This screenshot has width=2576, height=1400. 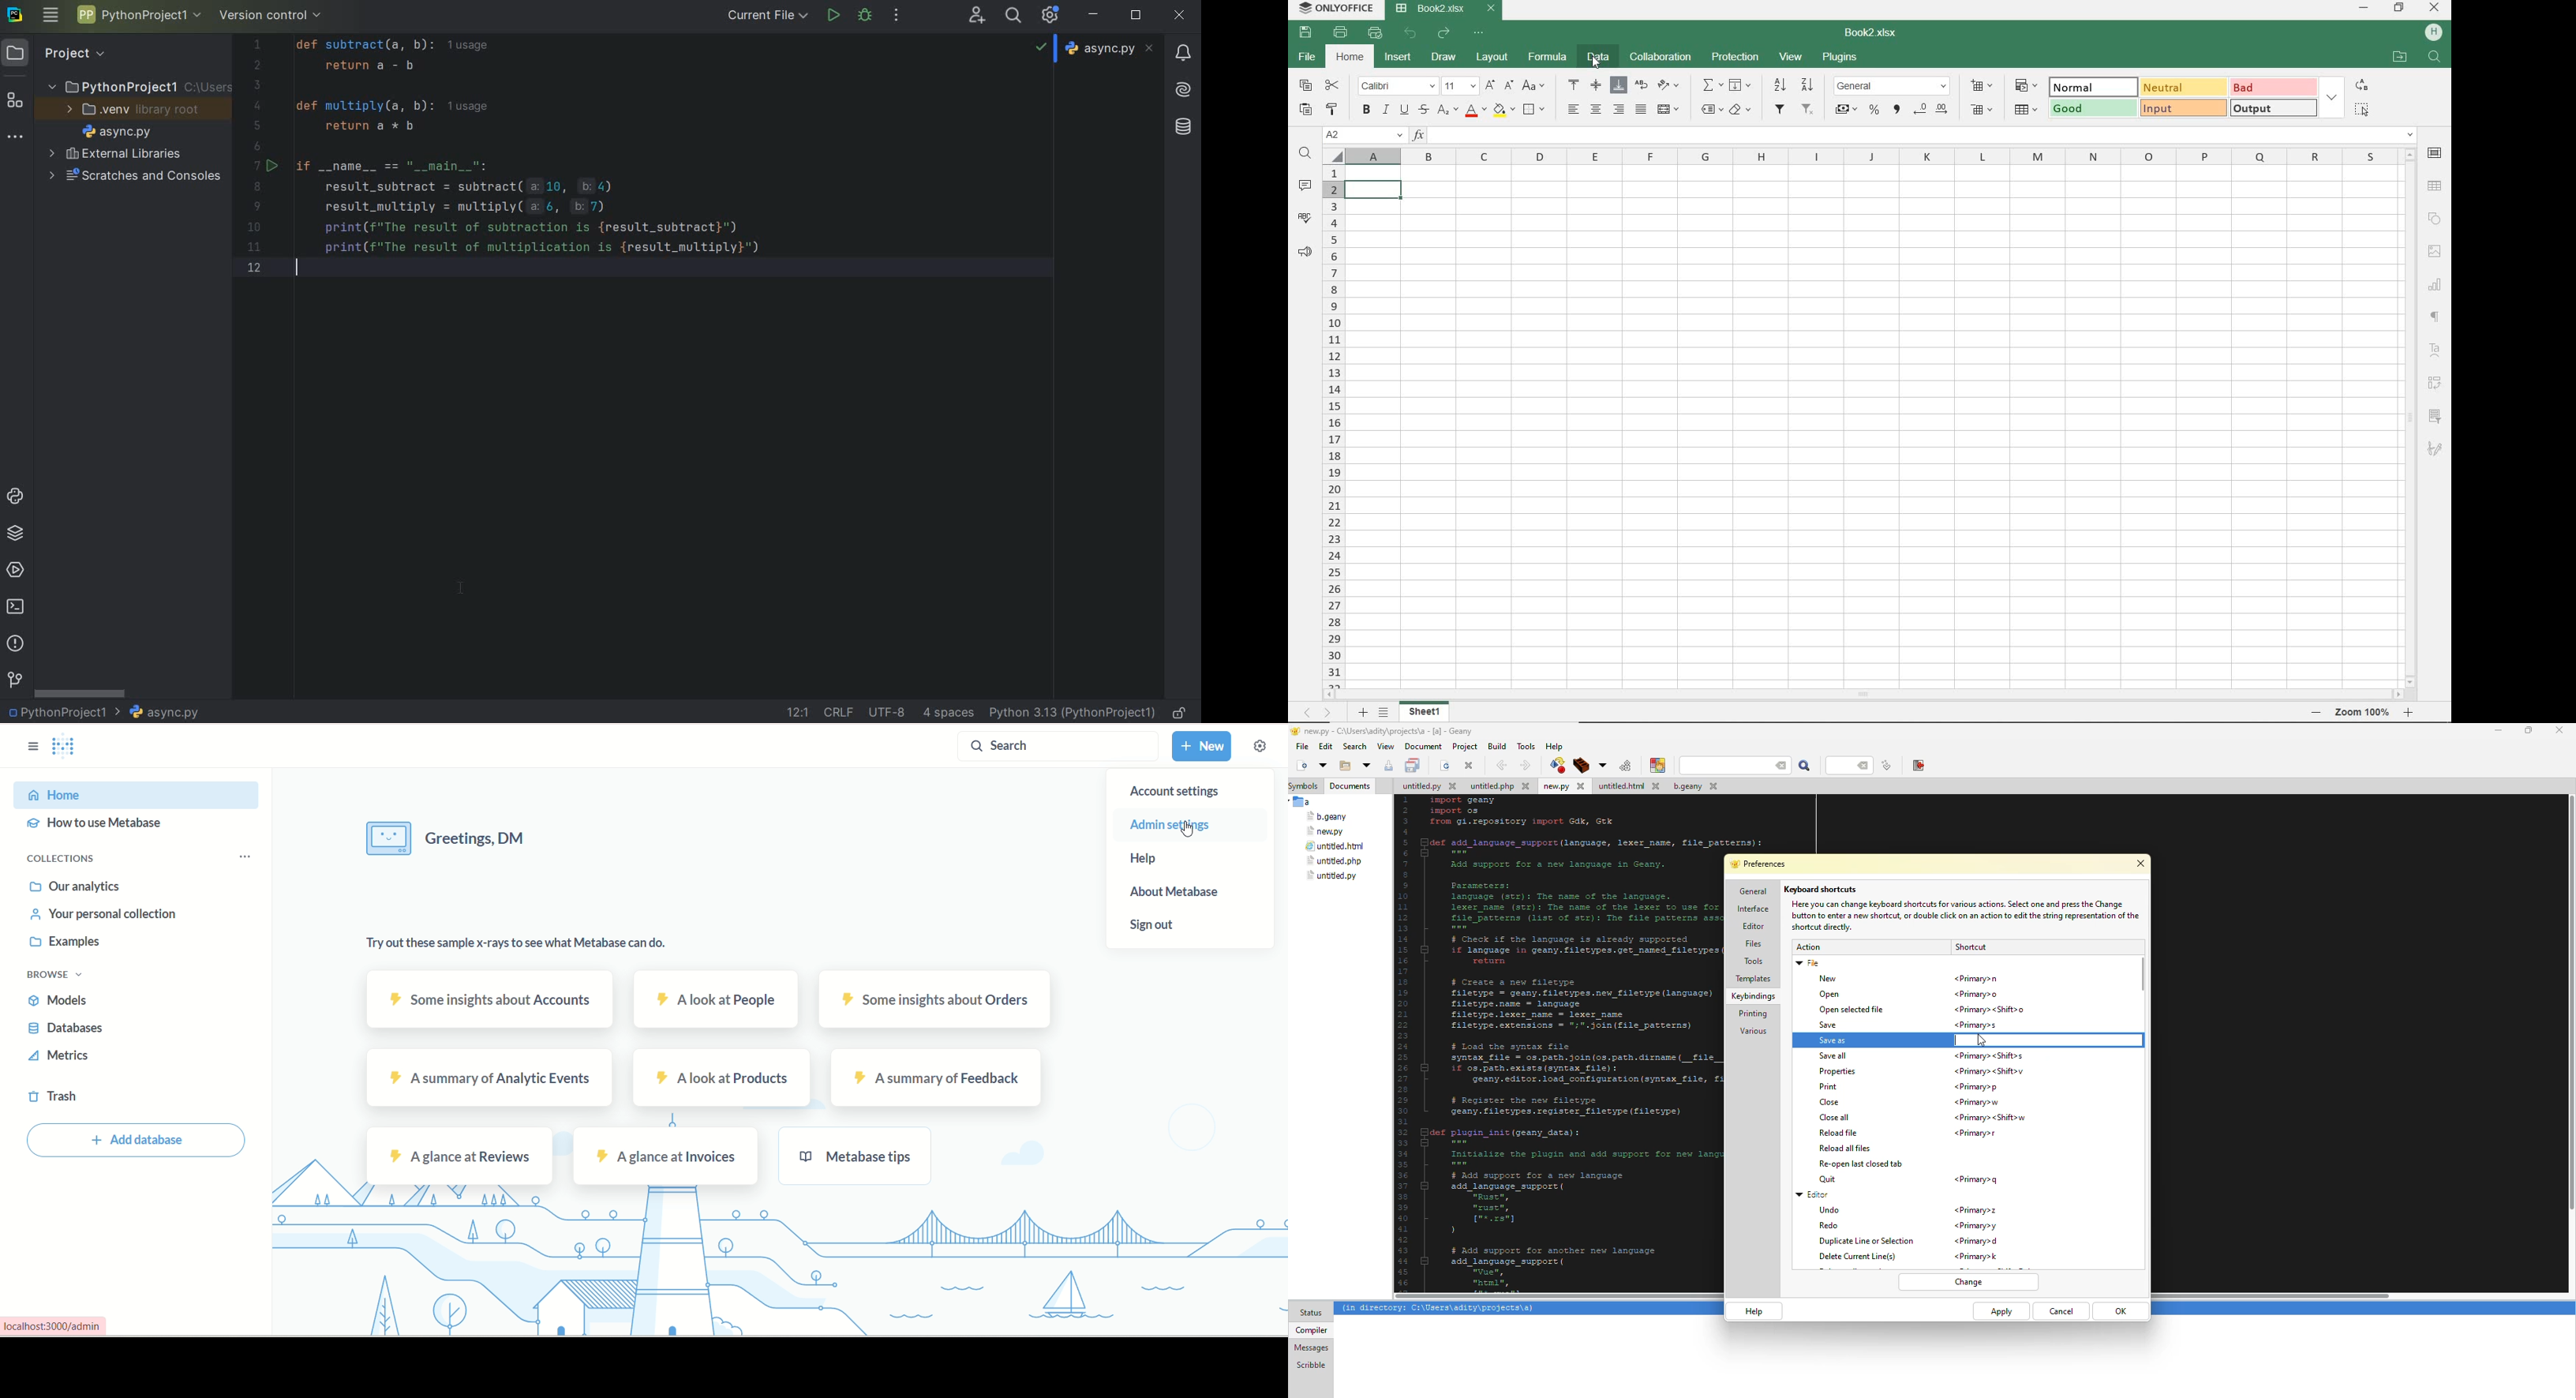 I want to click on INSERT, so click(x=1399, y=55).